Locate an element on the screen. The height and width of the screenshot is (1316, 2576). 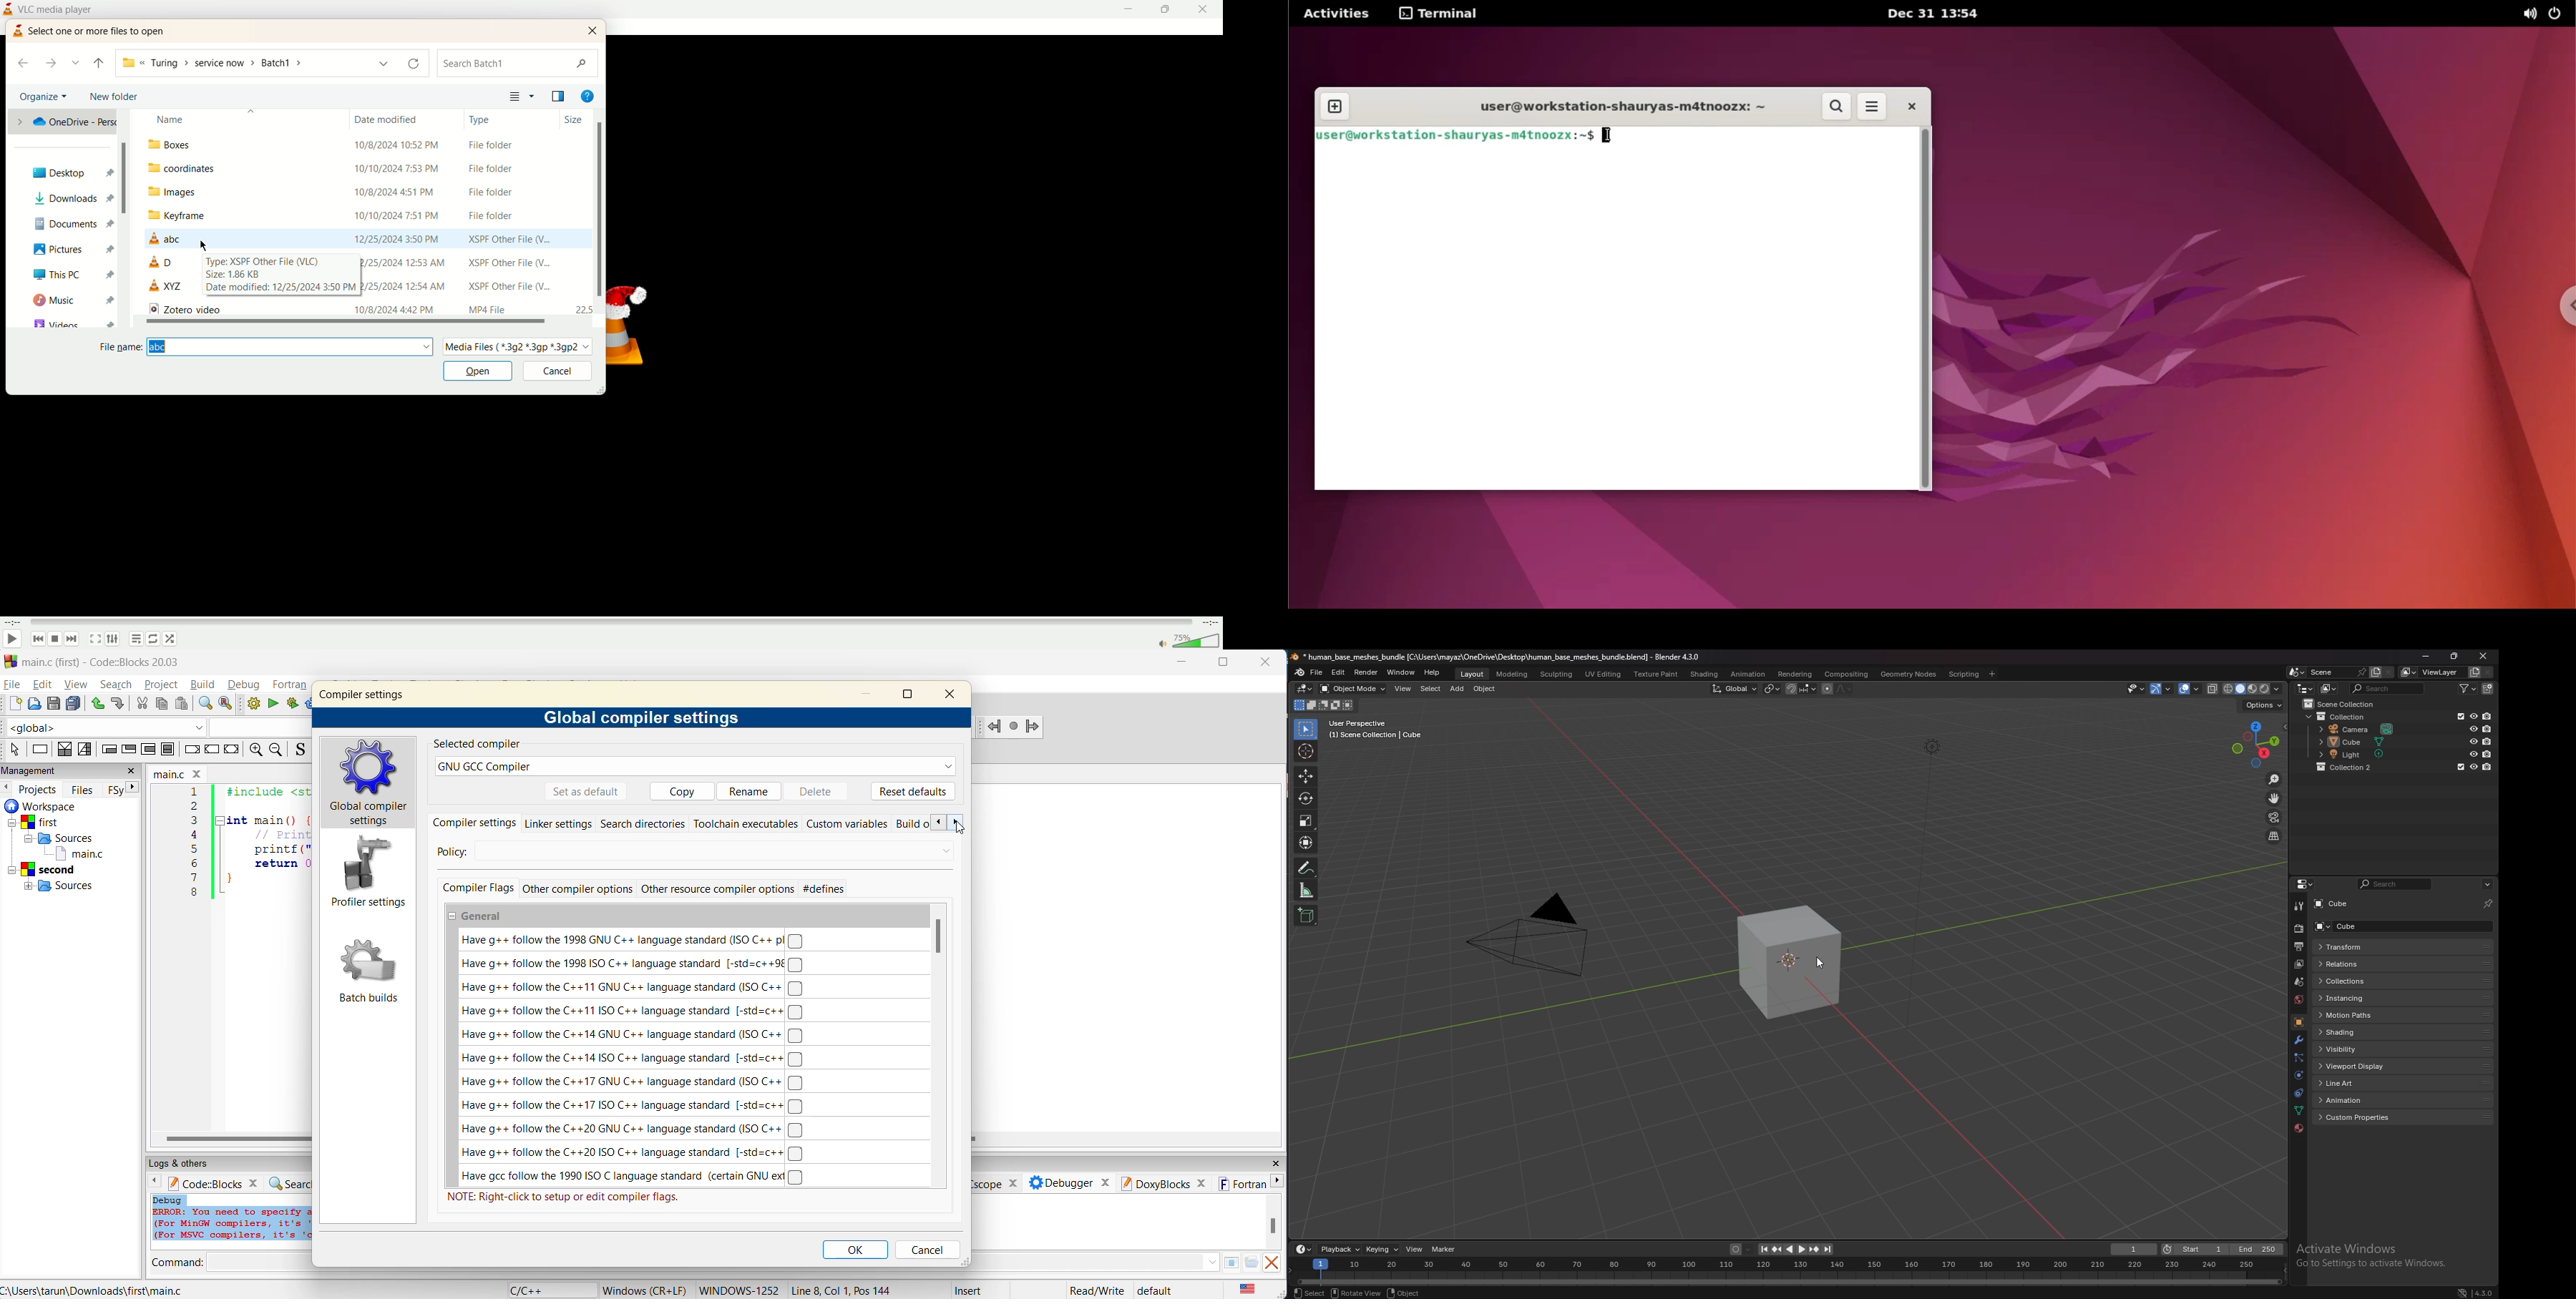
fullscreen is located at coordinates (95, 639).